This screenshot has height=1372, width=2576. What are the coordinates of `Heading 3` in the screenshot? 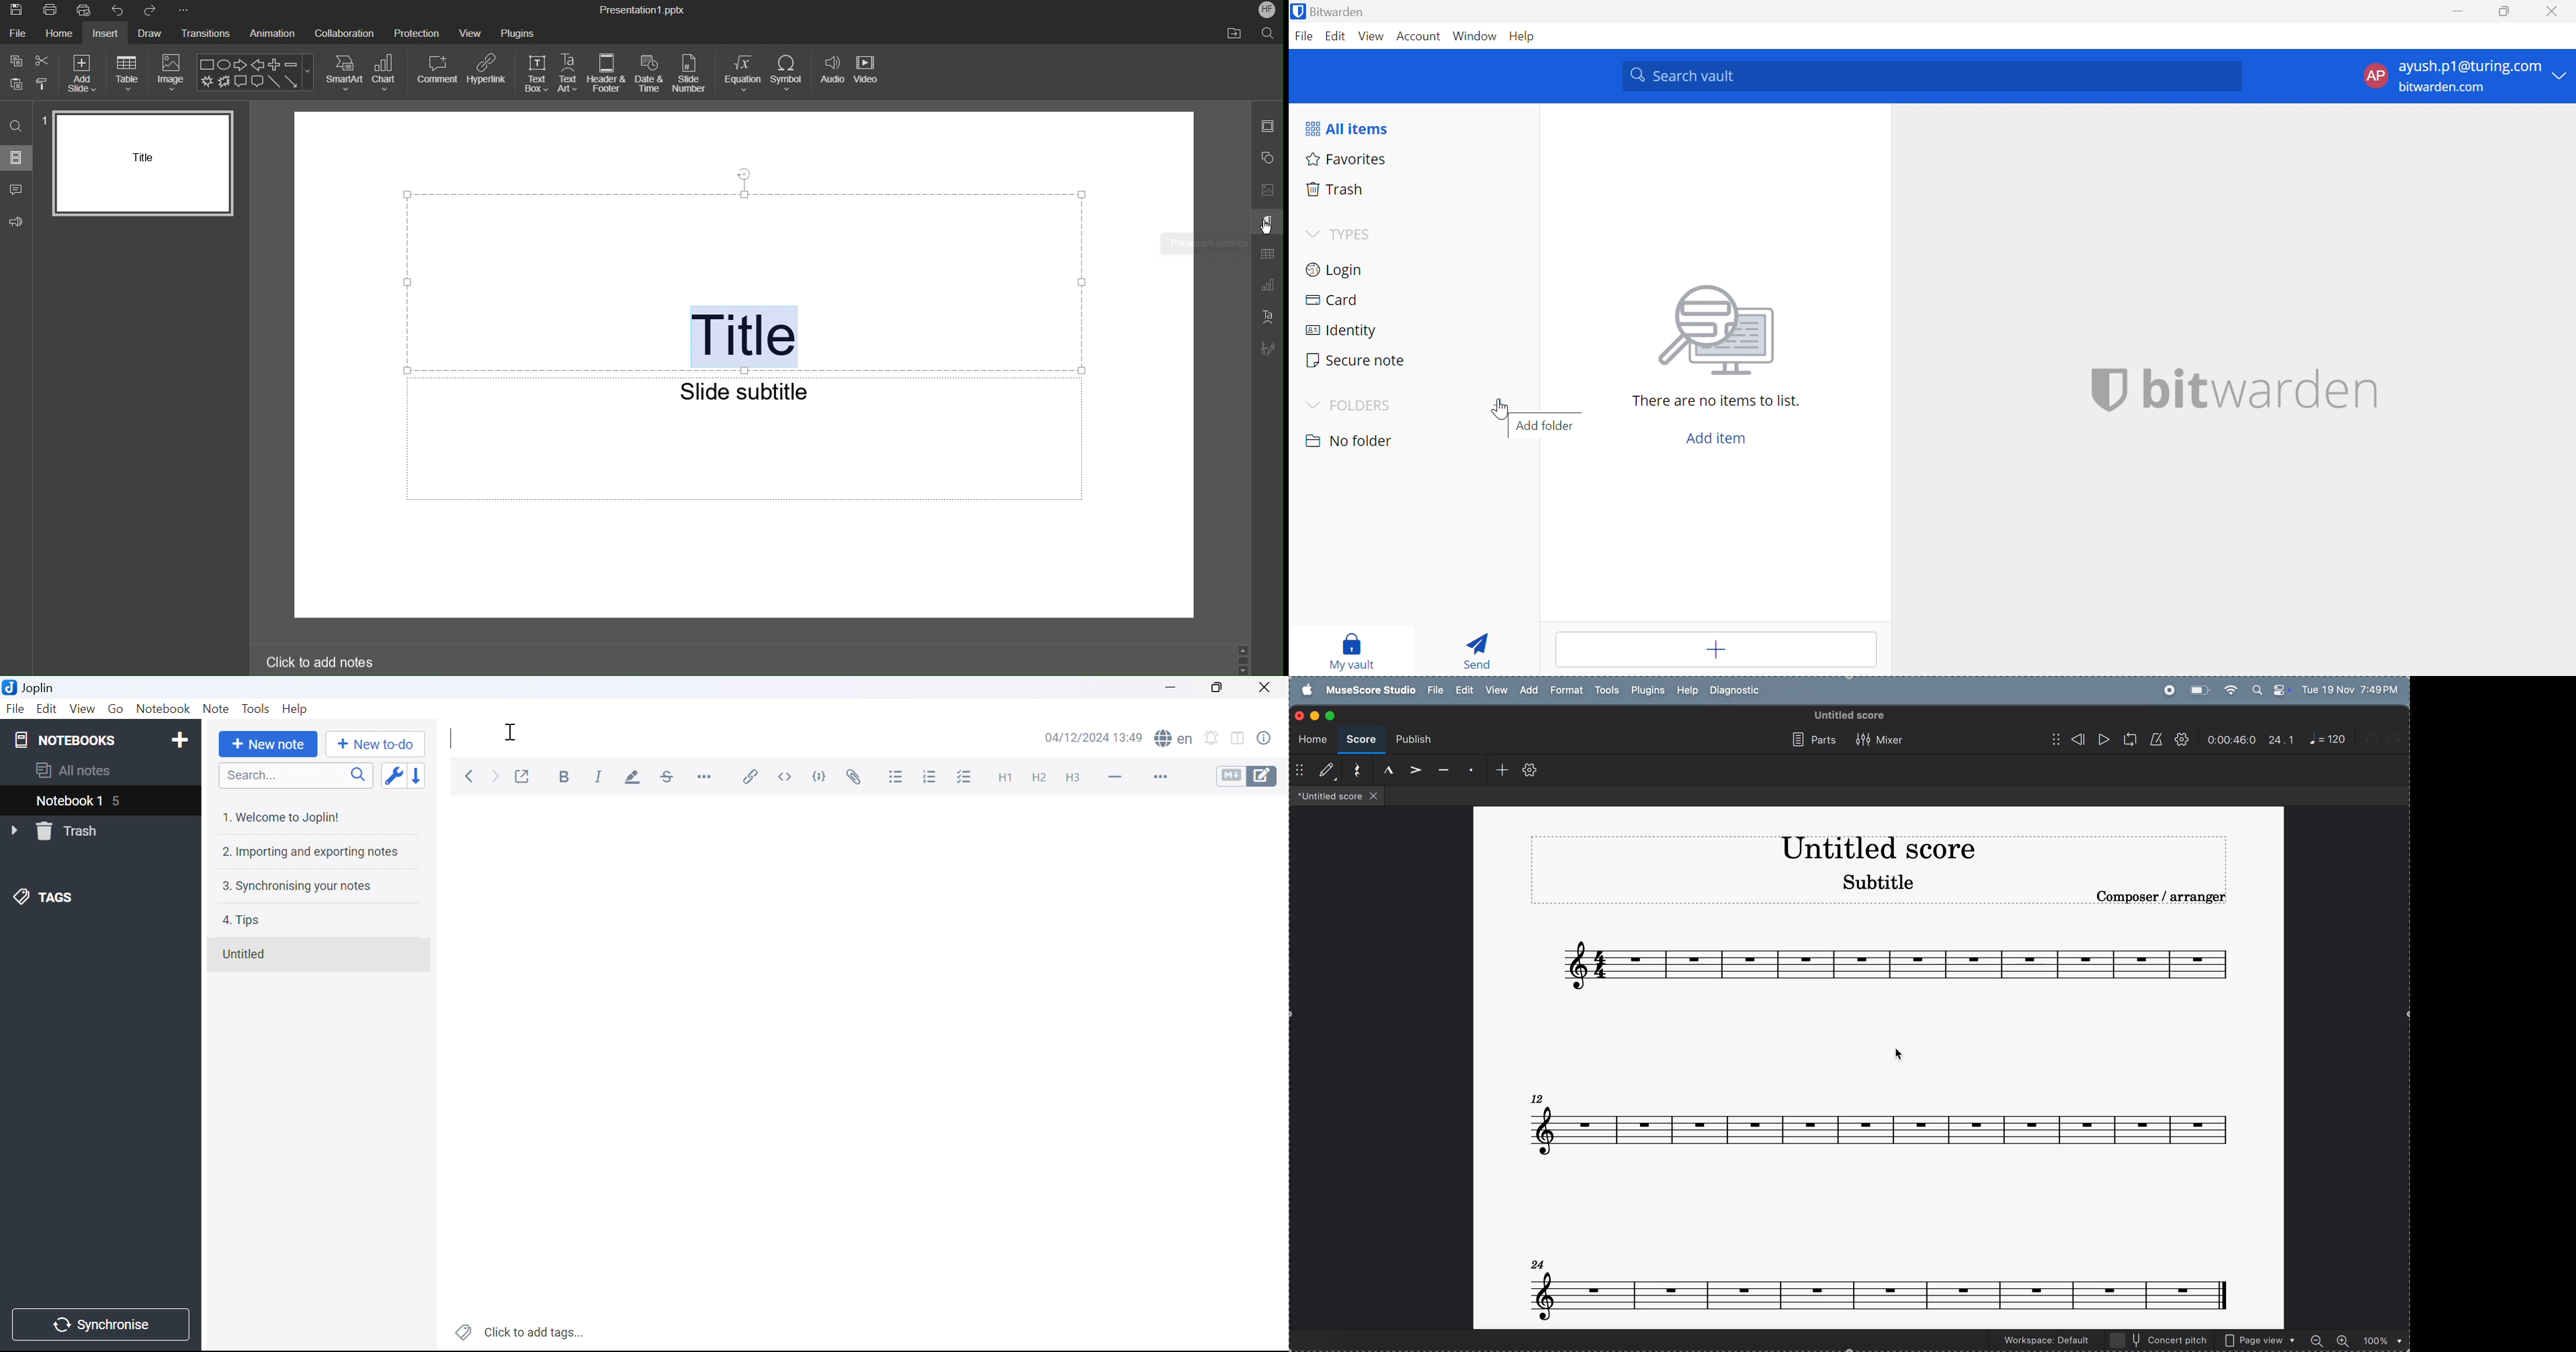 It's located at (1074, 778).